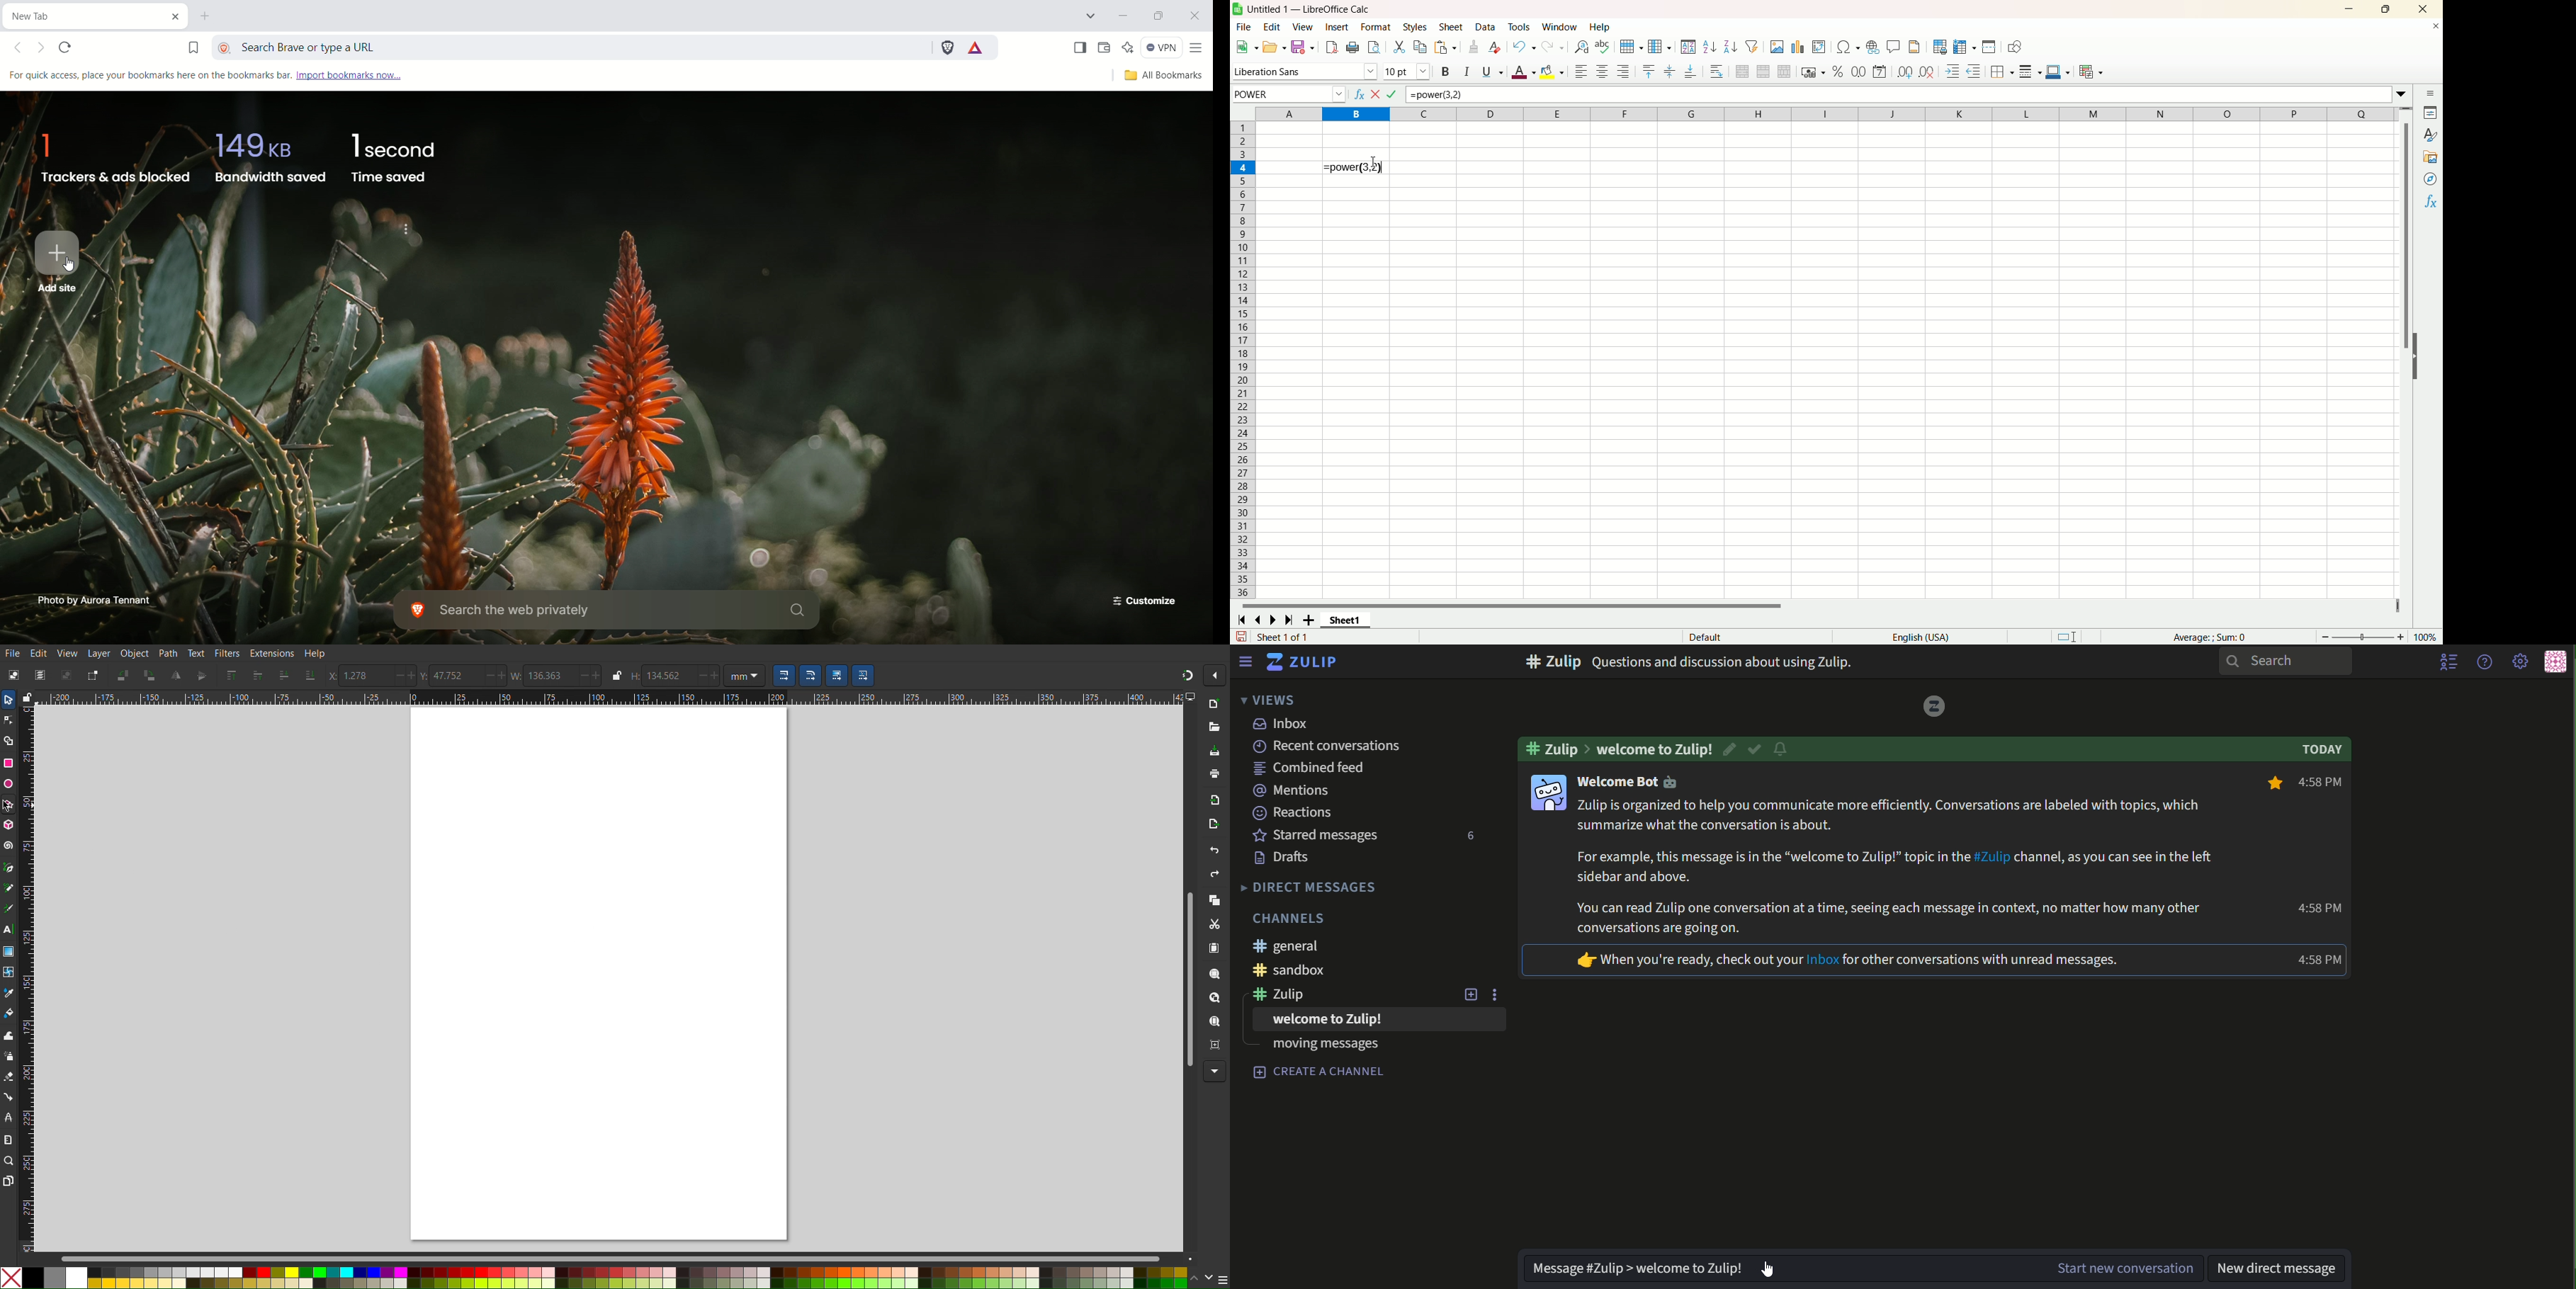 The height and width of the screenshot is (1316, 2576). What do you see at coordinates (2016, 48) in the screenshot?
I see `draw function` at bounding box center [2016, 48].